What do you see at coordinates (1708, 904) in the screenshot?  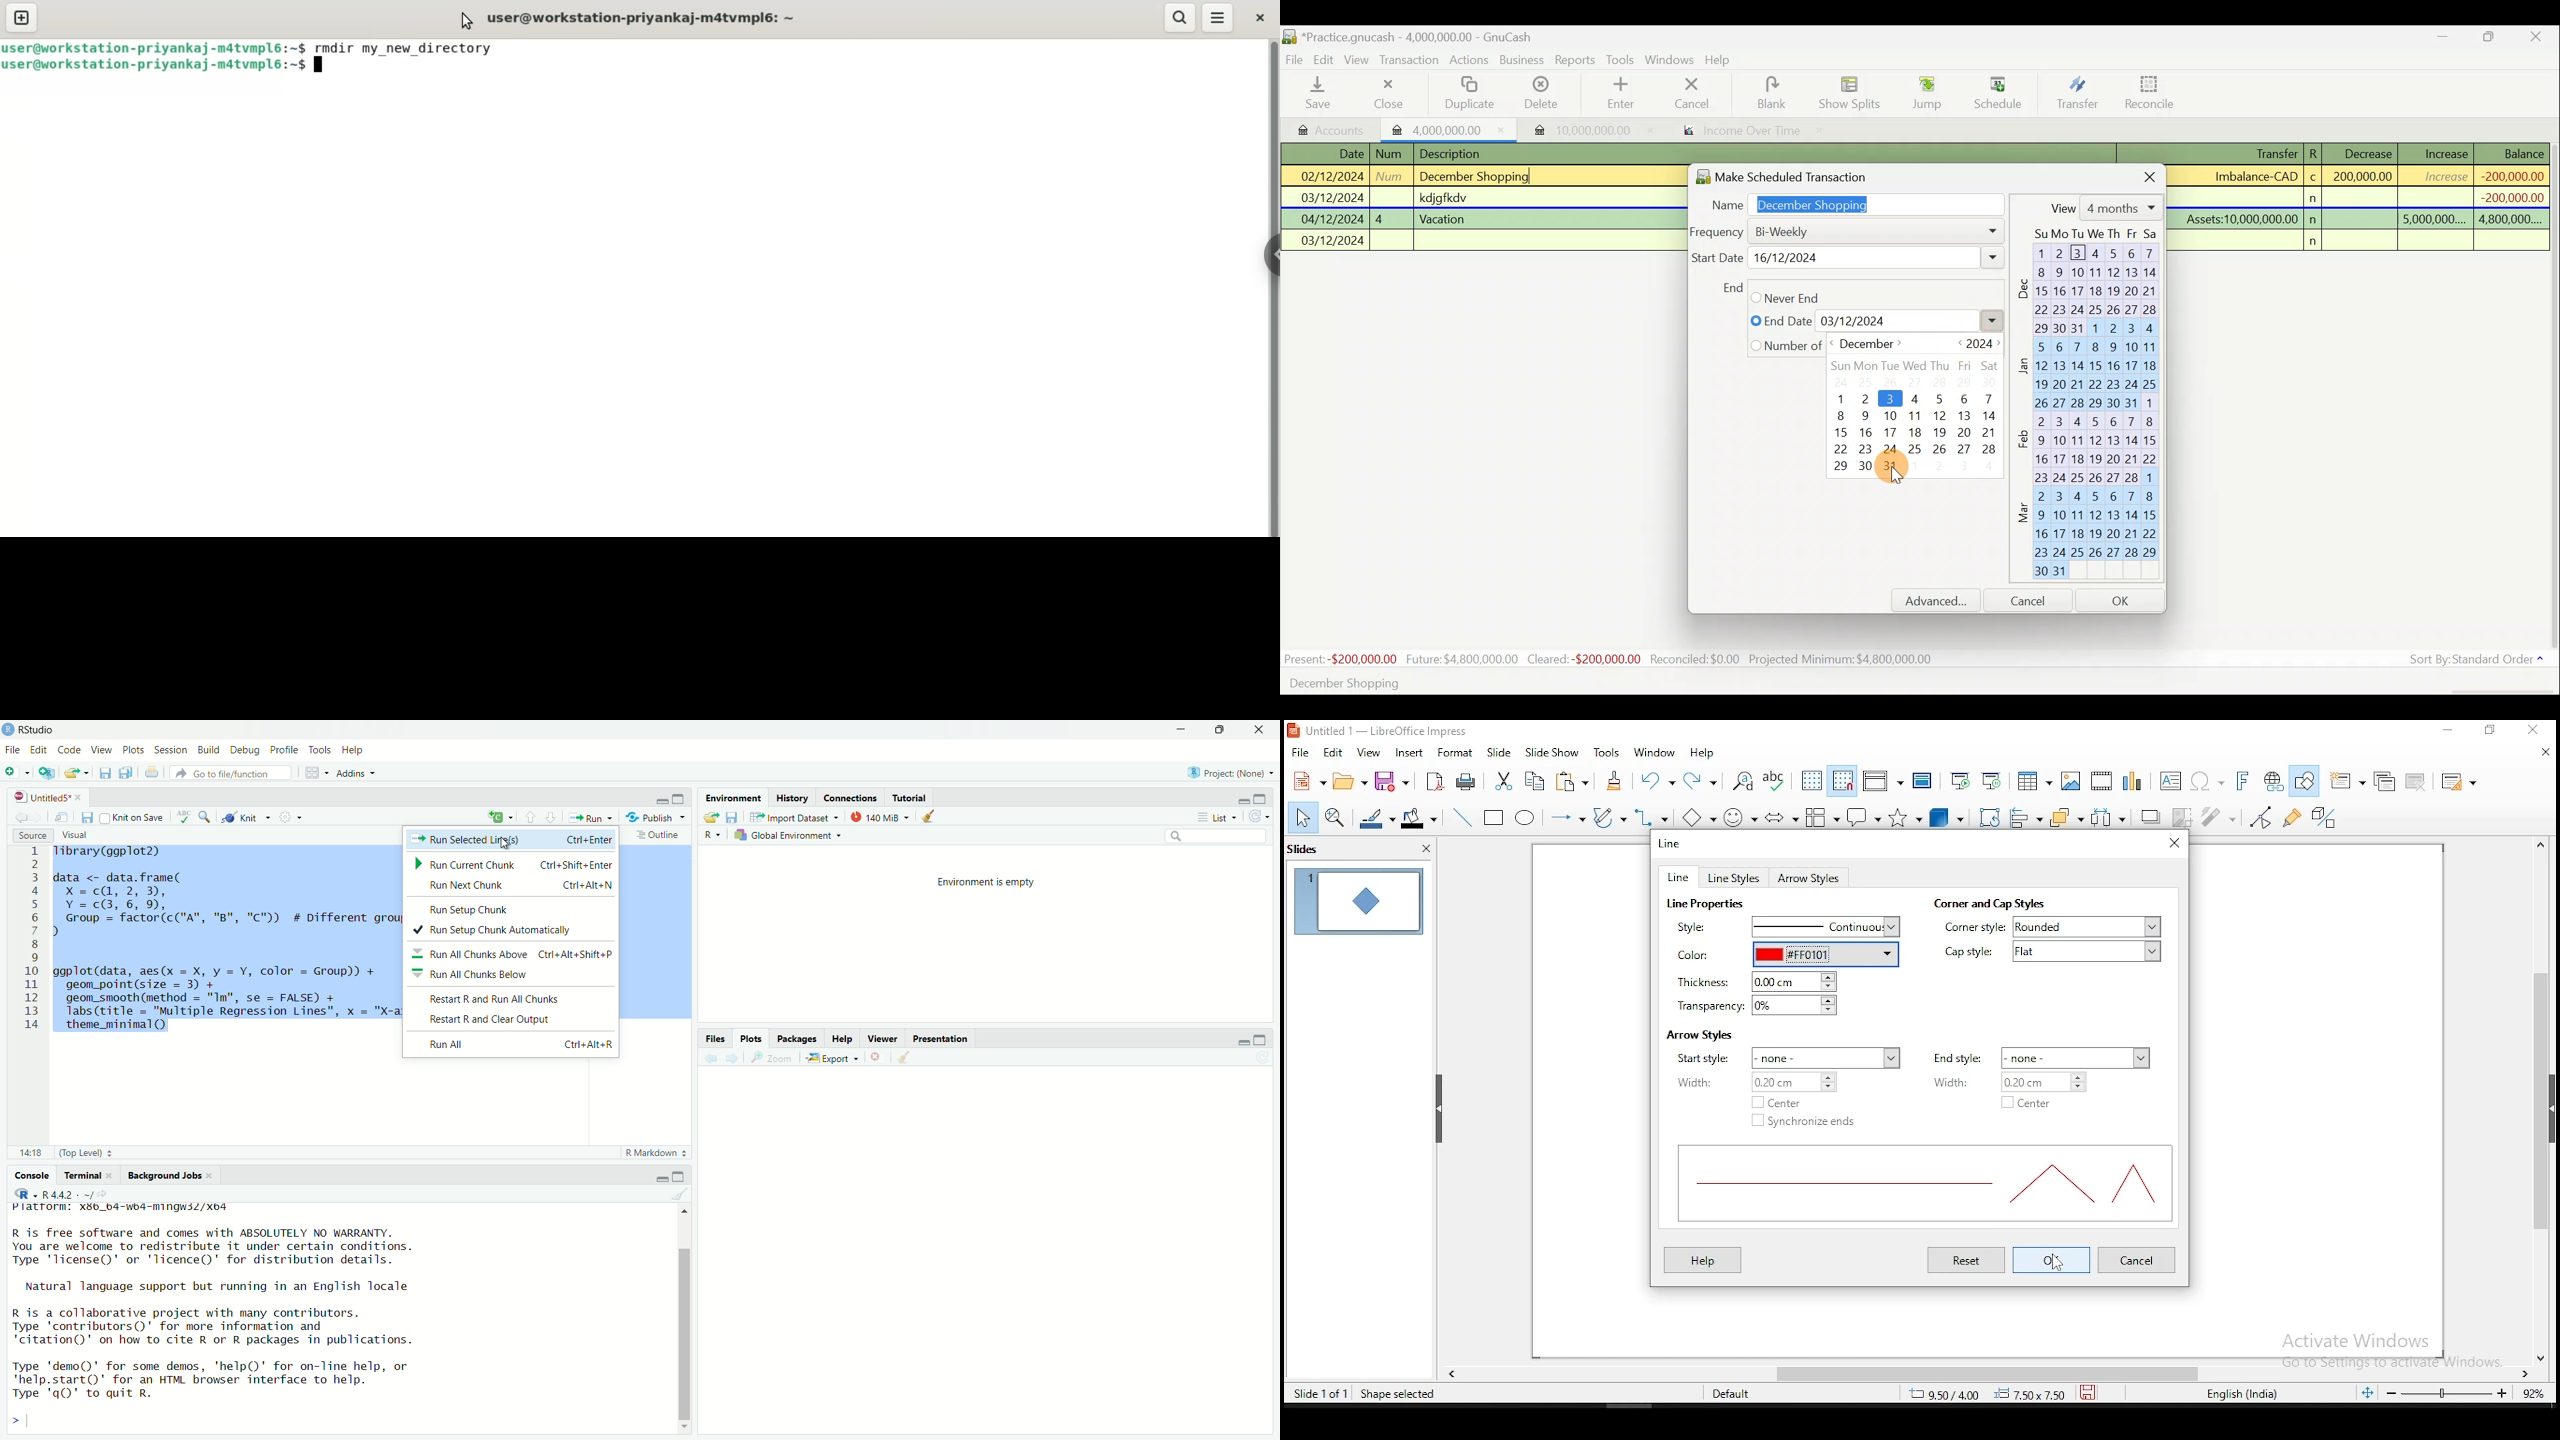 I see `line properties` at bounding box center [1708, 904].